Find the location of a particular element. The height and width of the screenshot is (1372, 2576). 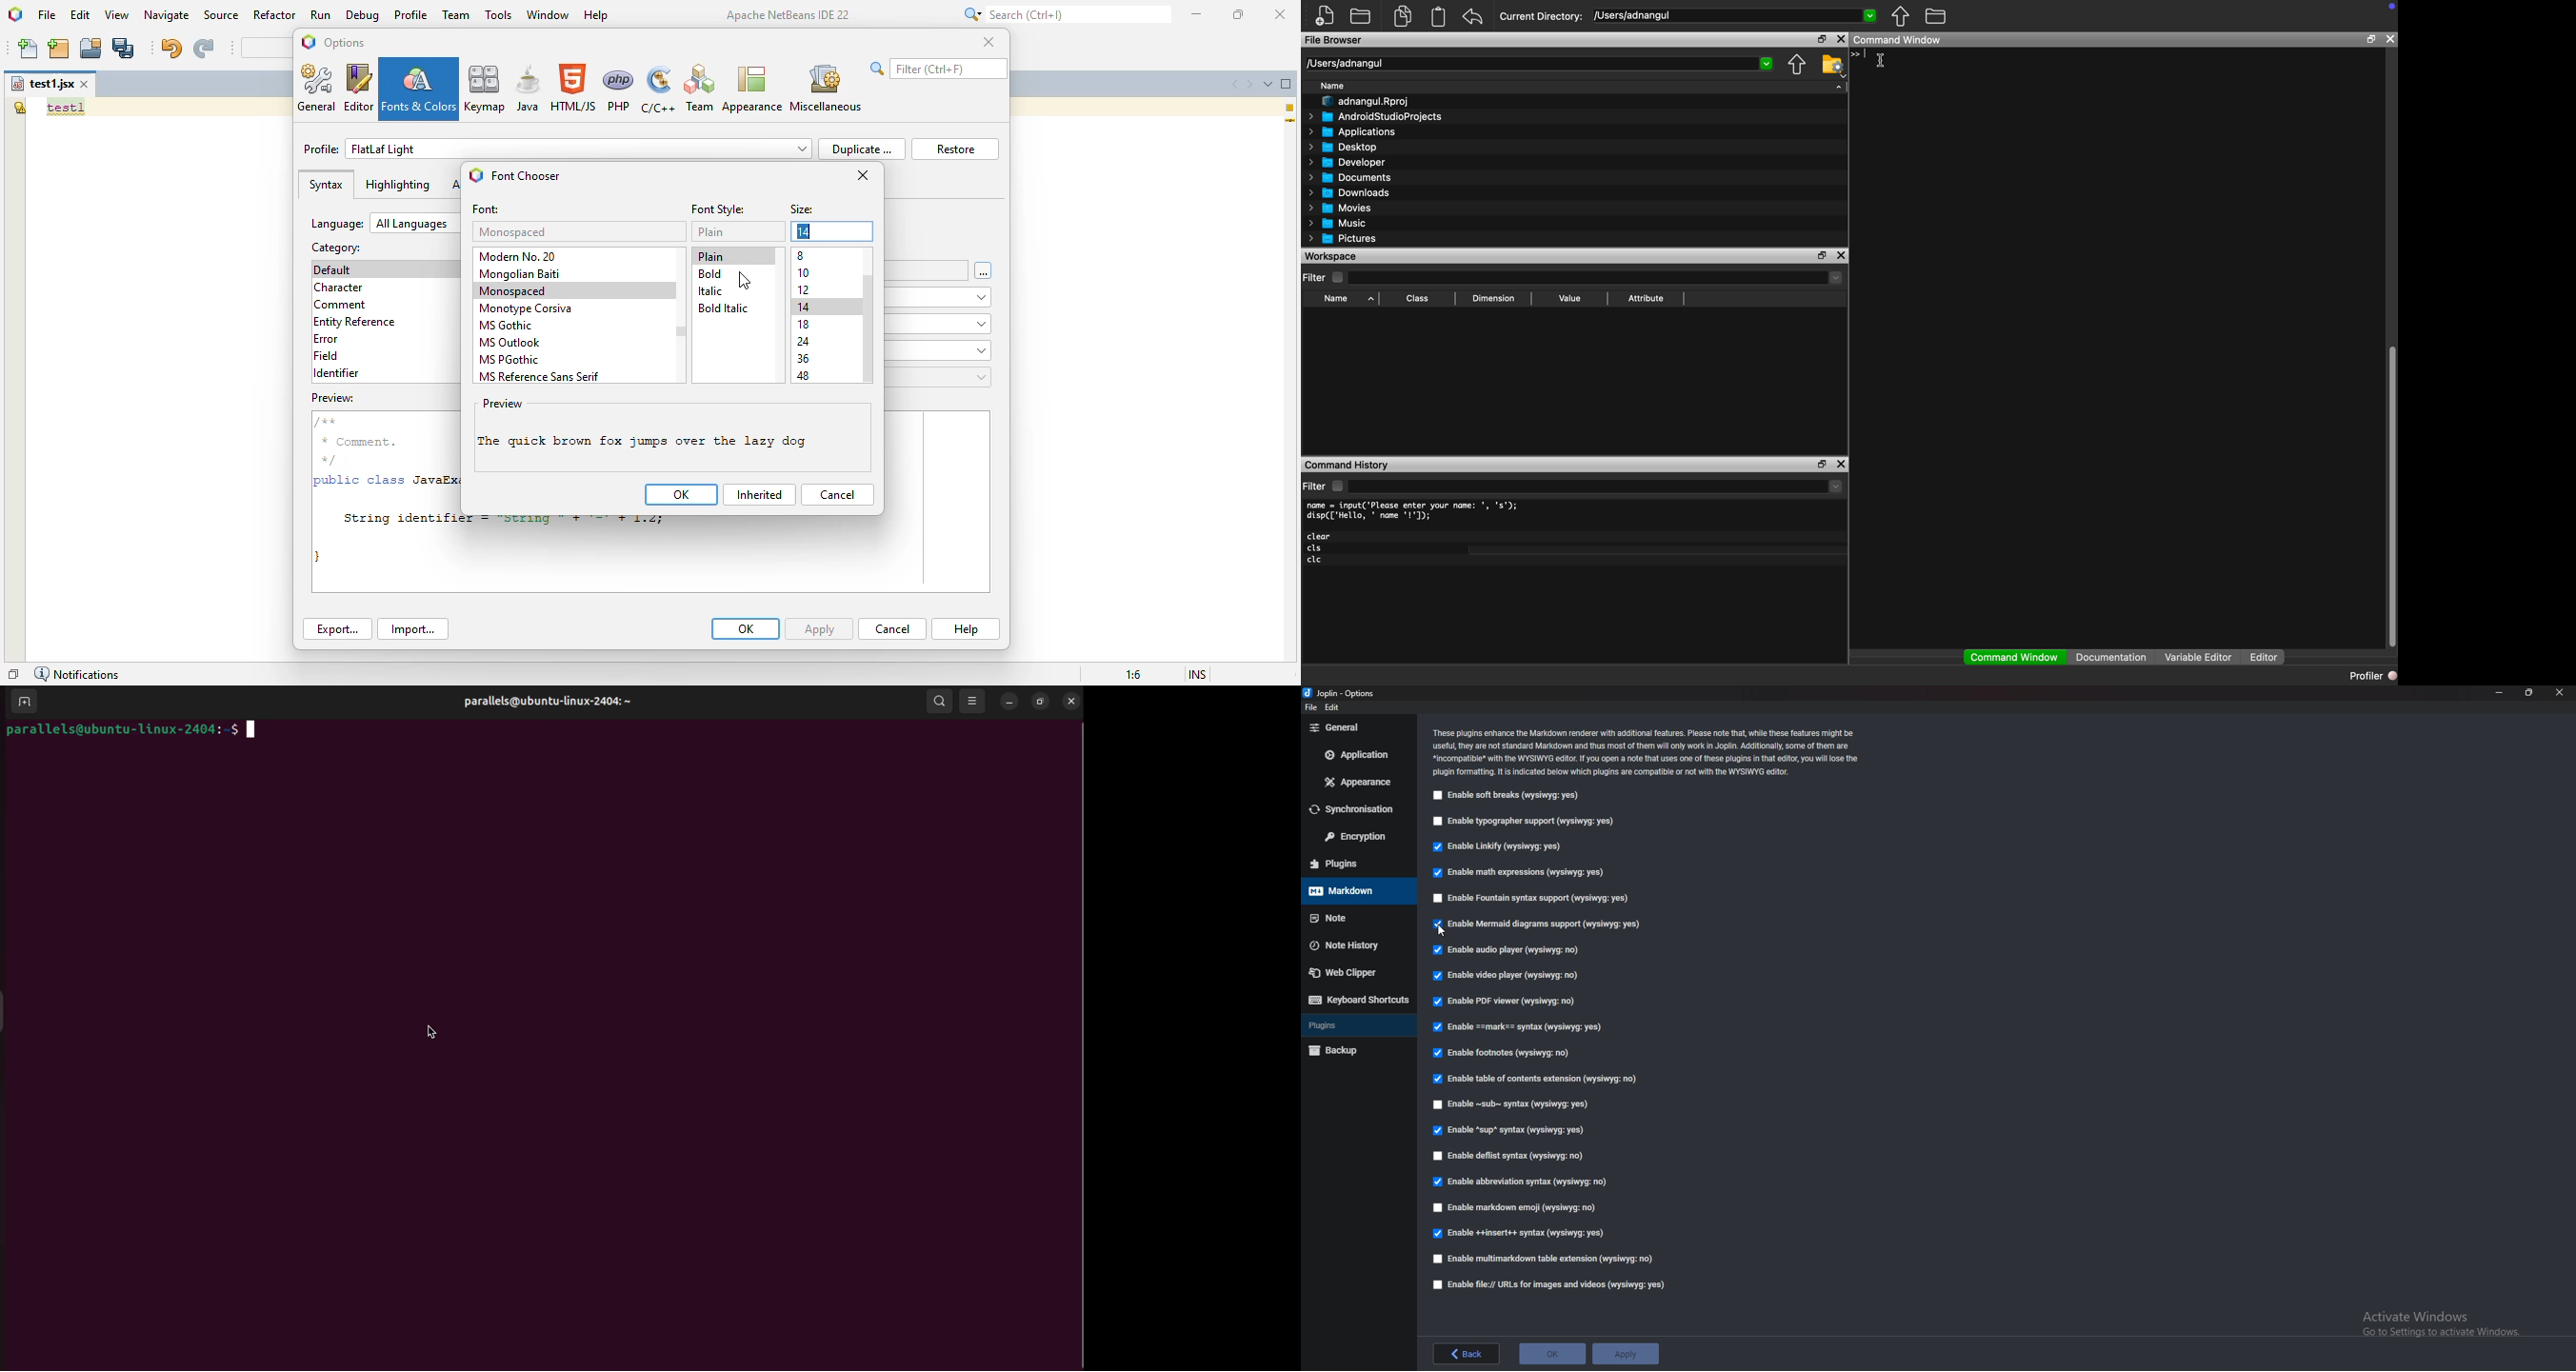

back is located at coordinates (1464, 1354).